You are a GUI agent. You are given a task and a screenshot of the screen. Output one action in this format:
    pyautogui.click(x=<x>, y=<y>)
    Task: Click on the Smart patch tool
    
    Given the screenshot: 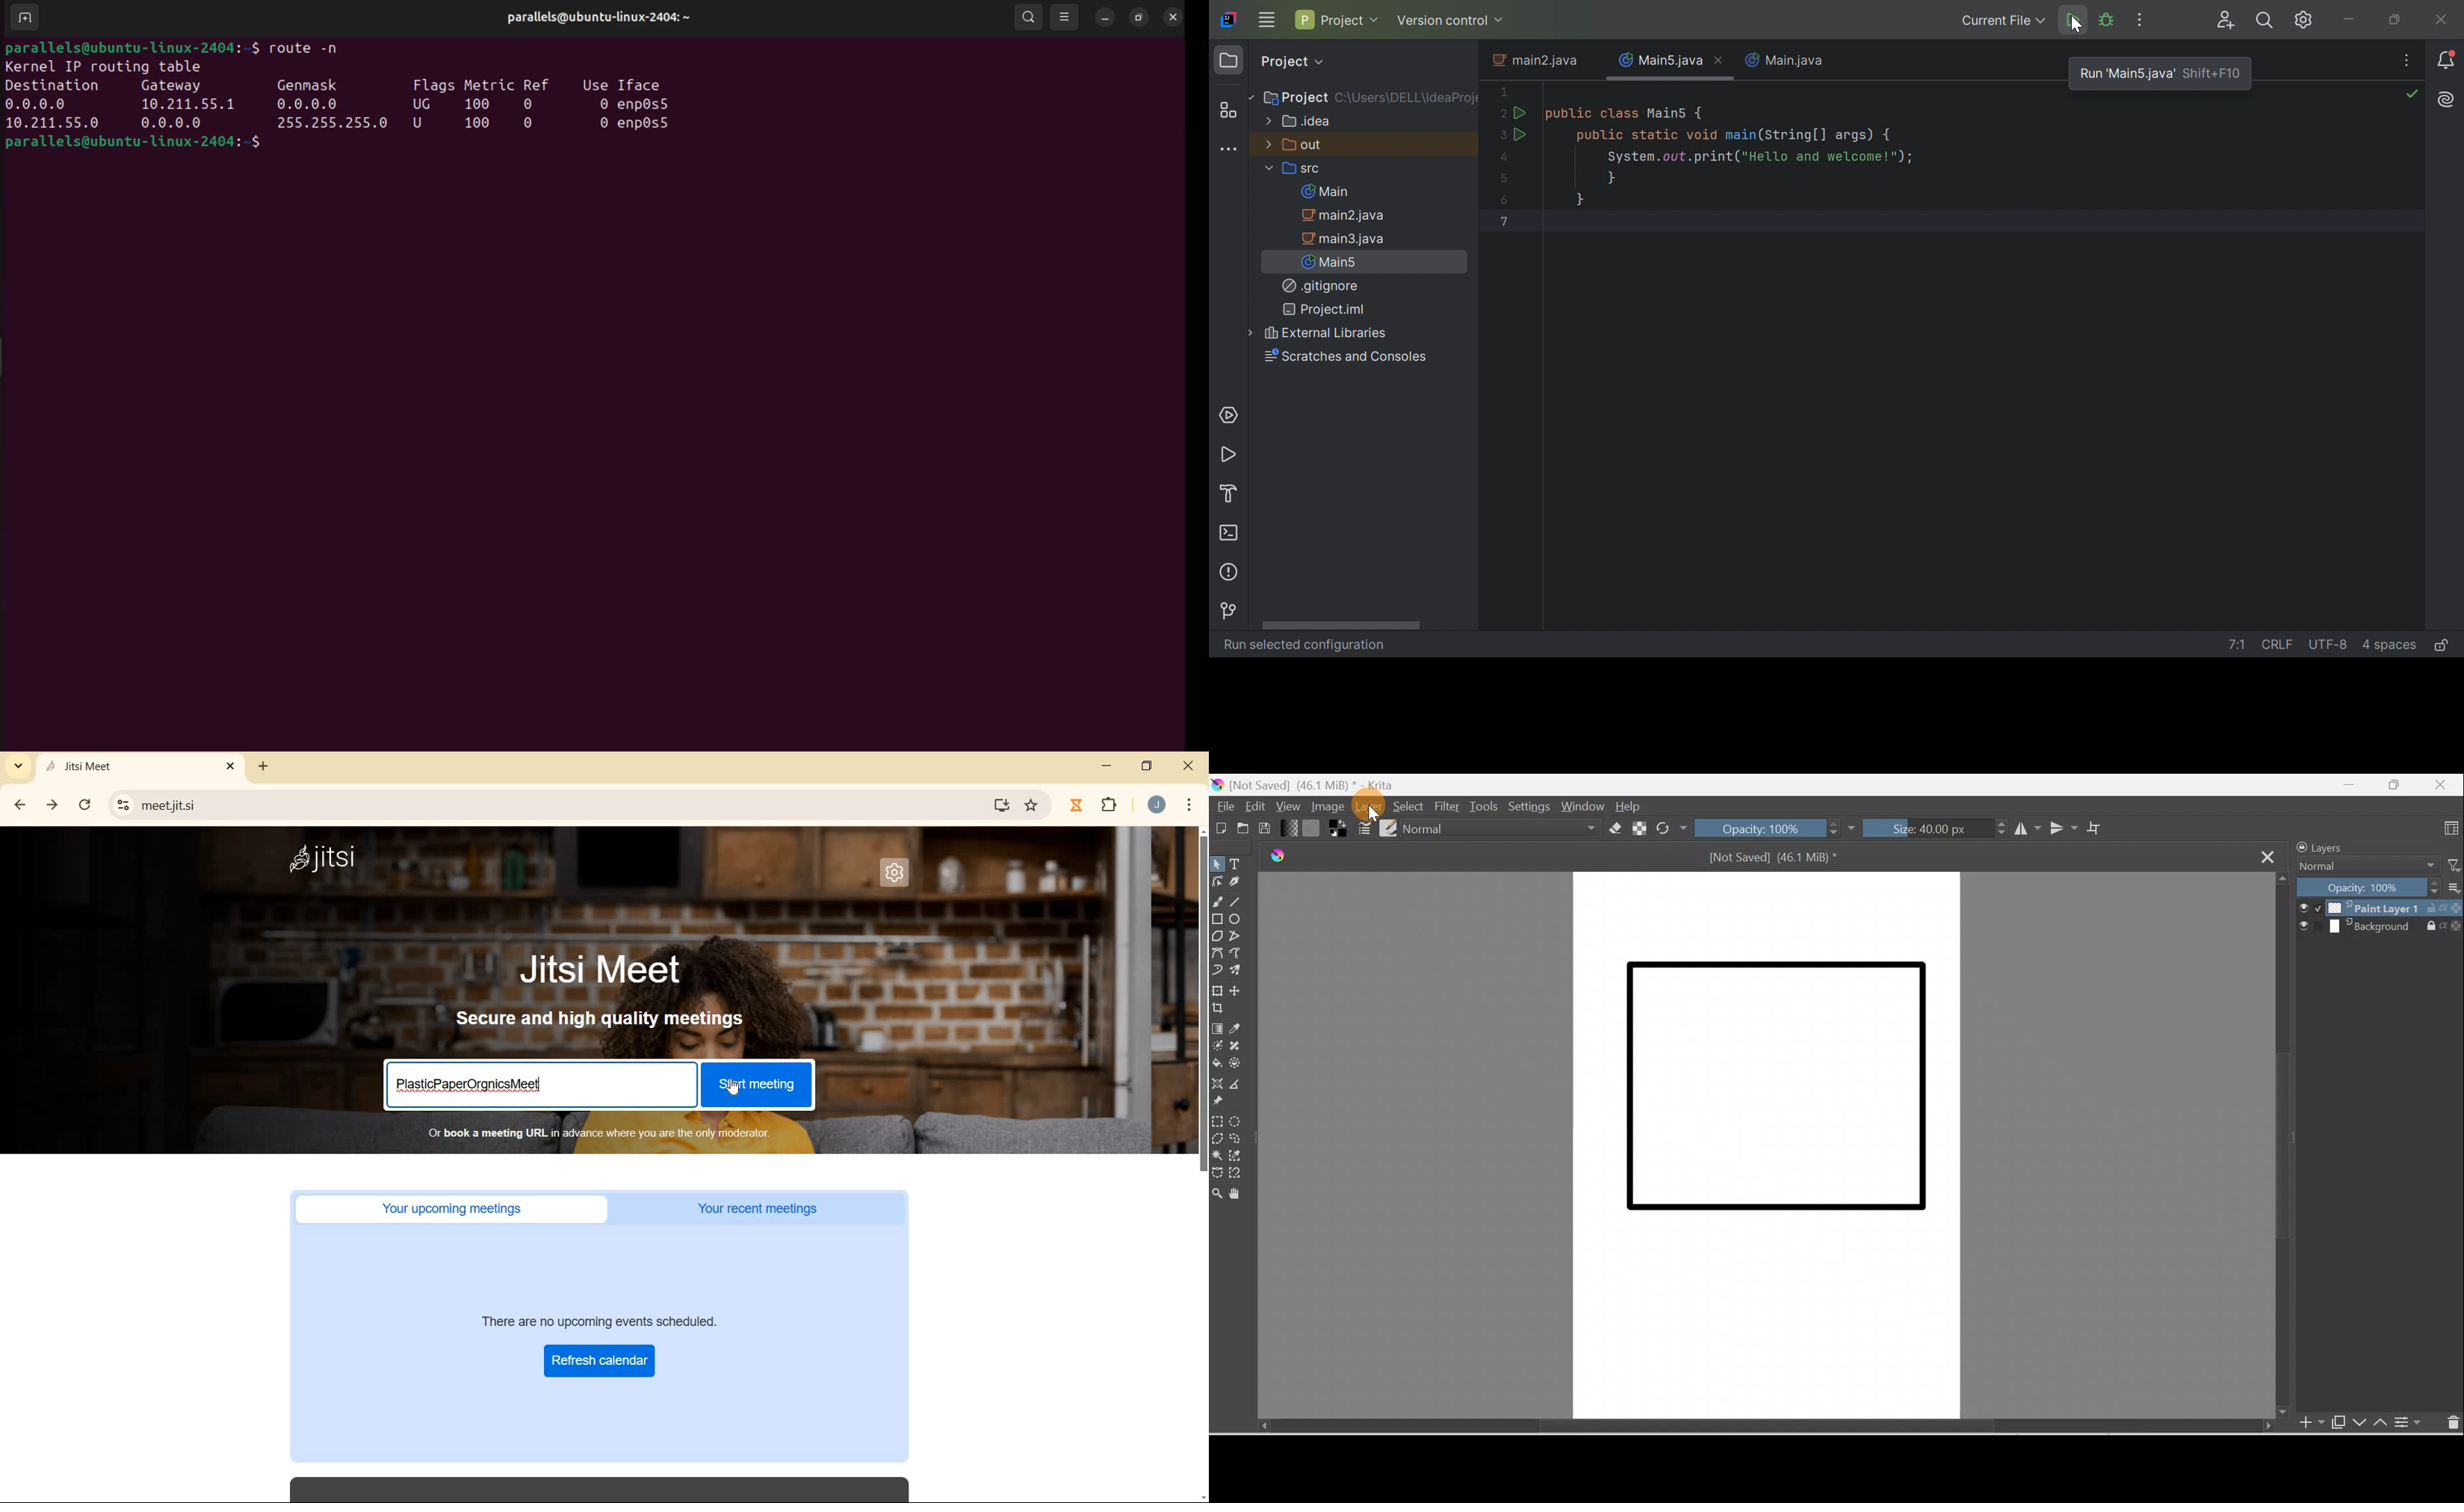 What is the action you would take?
    pyautogui.click(x=1242, y=1046)
    